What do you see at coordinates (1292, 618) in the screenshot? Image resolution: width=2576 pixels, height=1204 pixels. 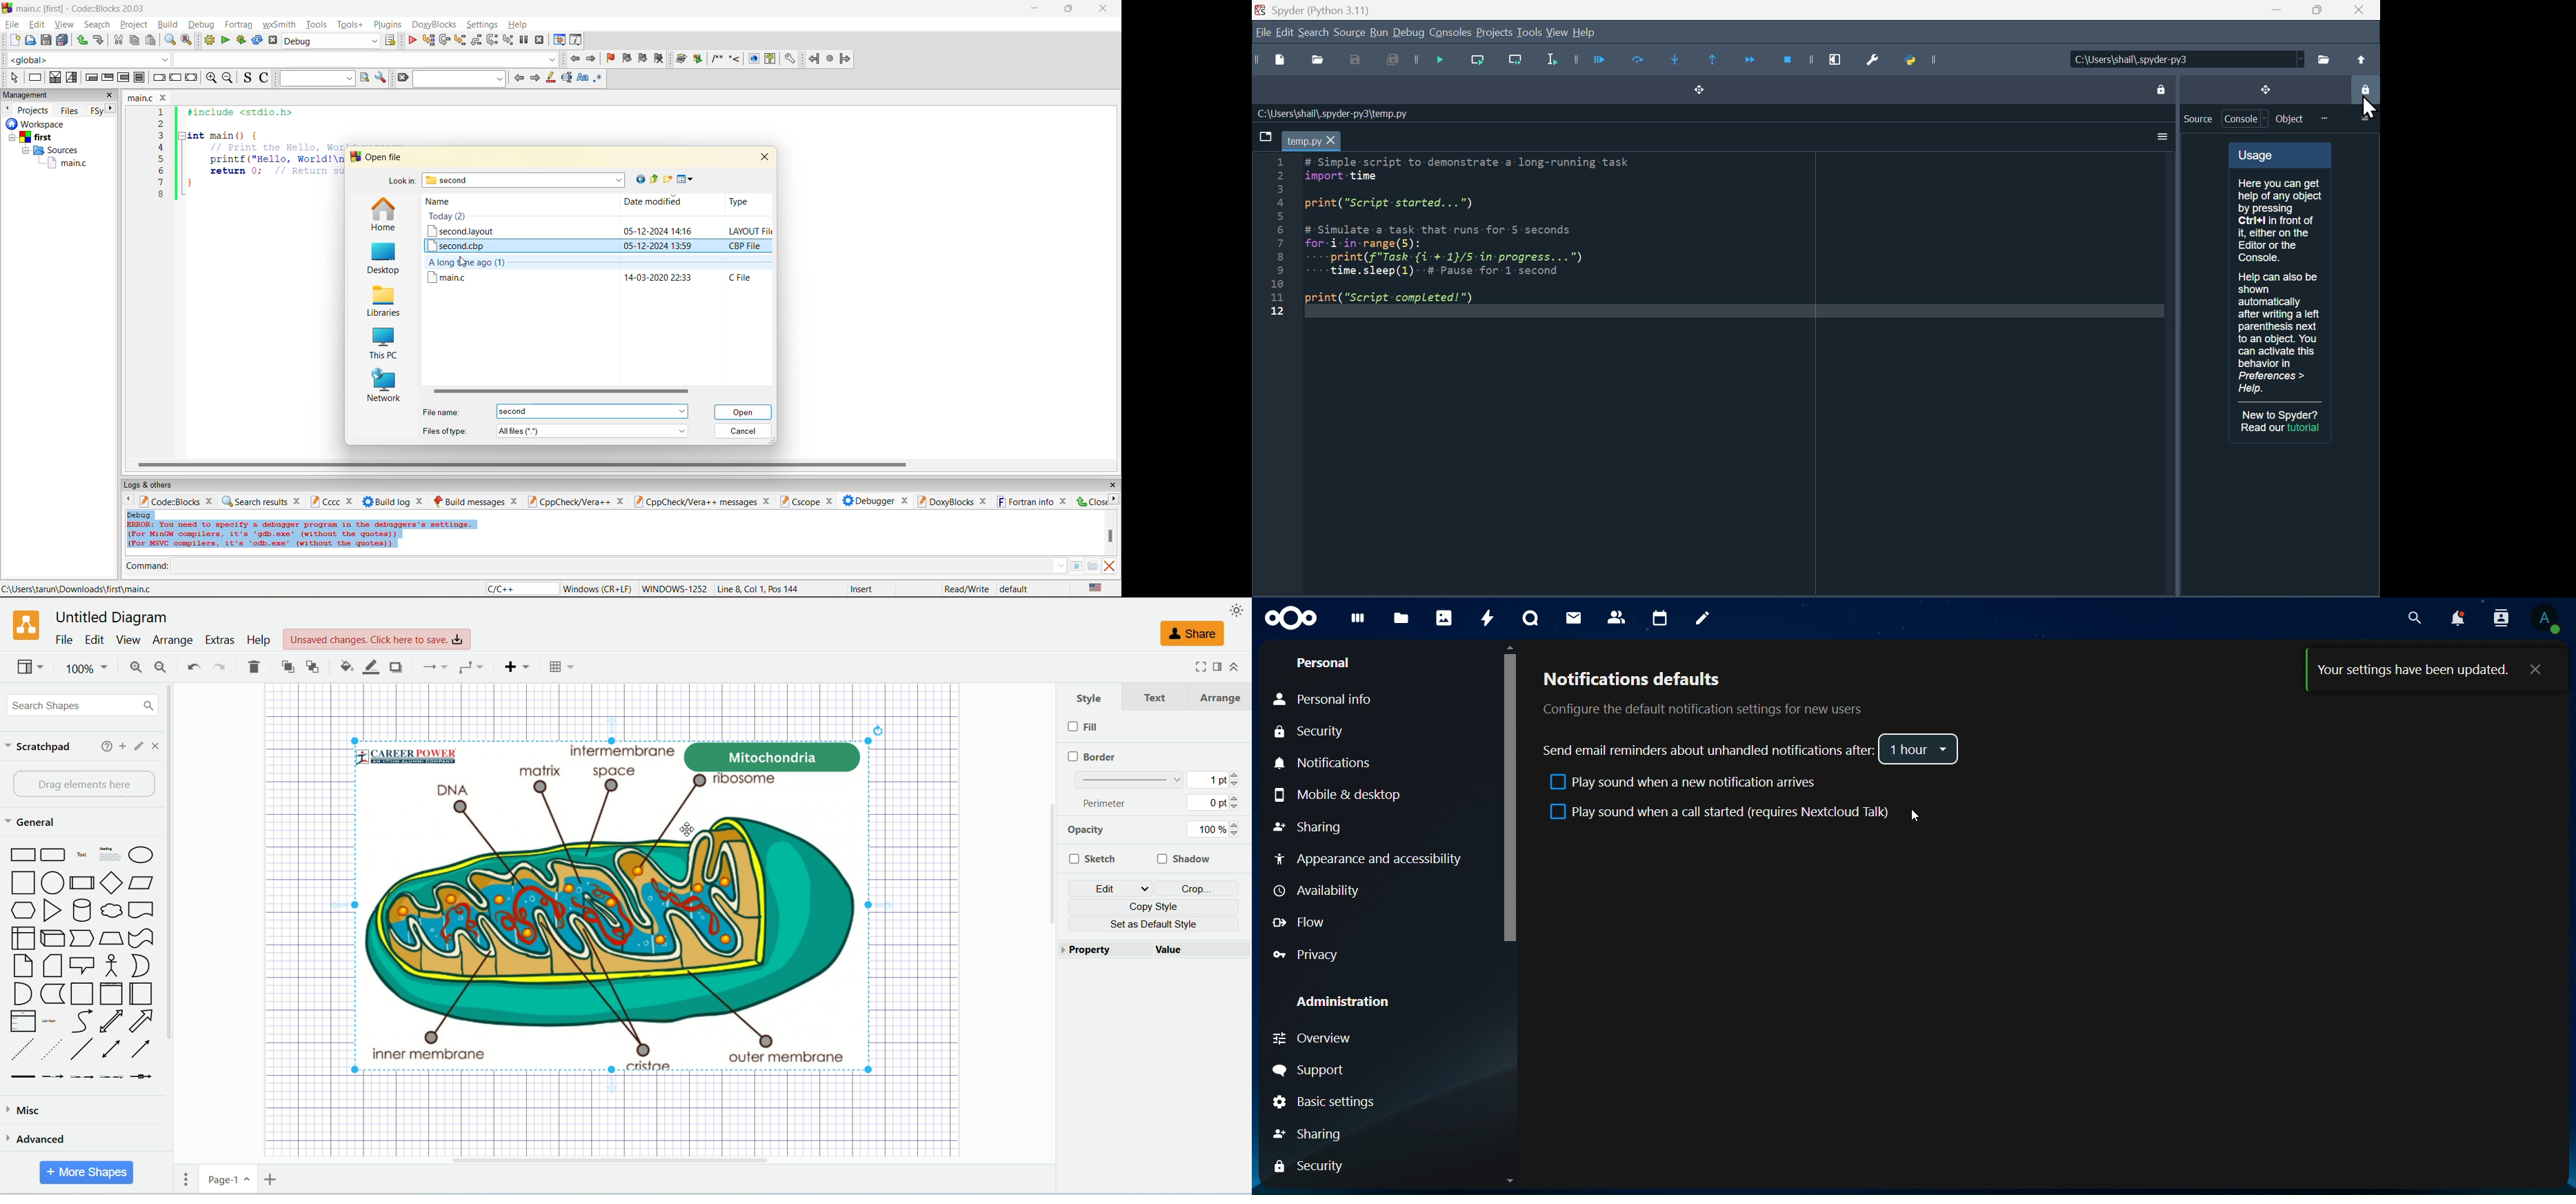 I see `icon` at bounding box center [1292, 618].